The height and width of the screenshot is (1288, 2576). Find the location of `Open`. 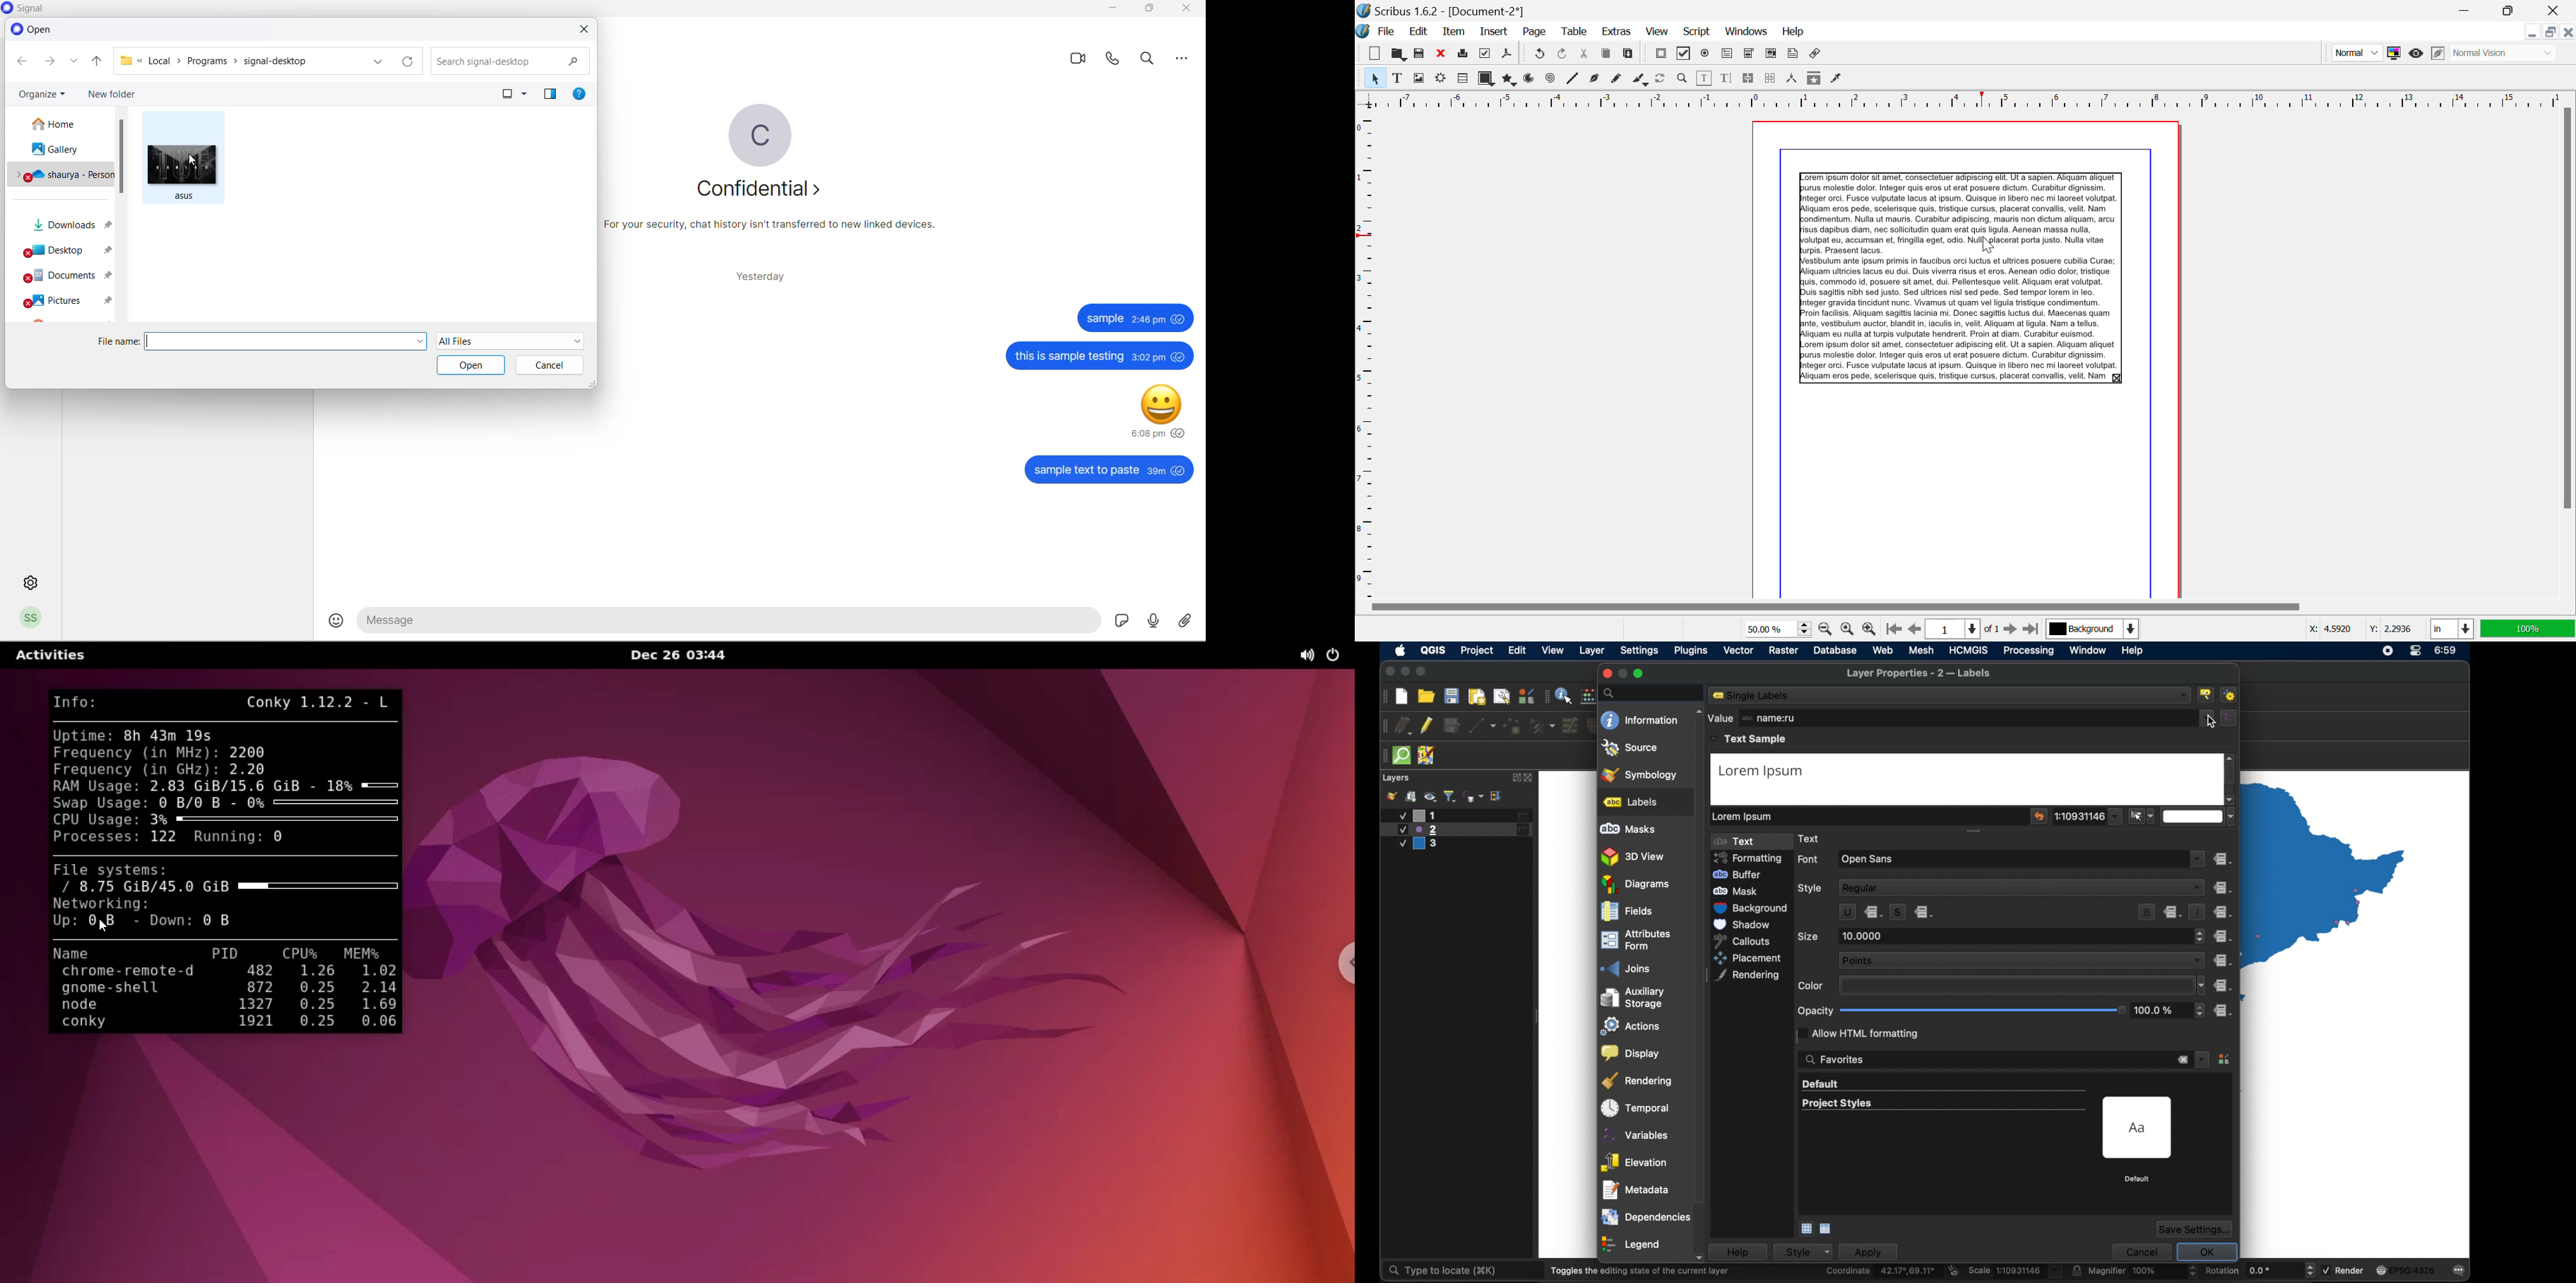

Open is located at coordinates (1398, 53).